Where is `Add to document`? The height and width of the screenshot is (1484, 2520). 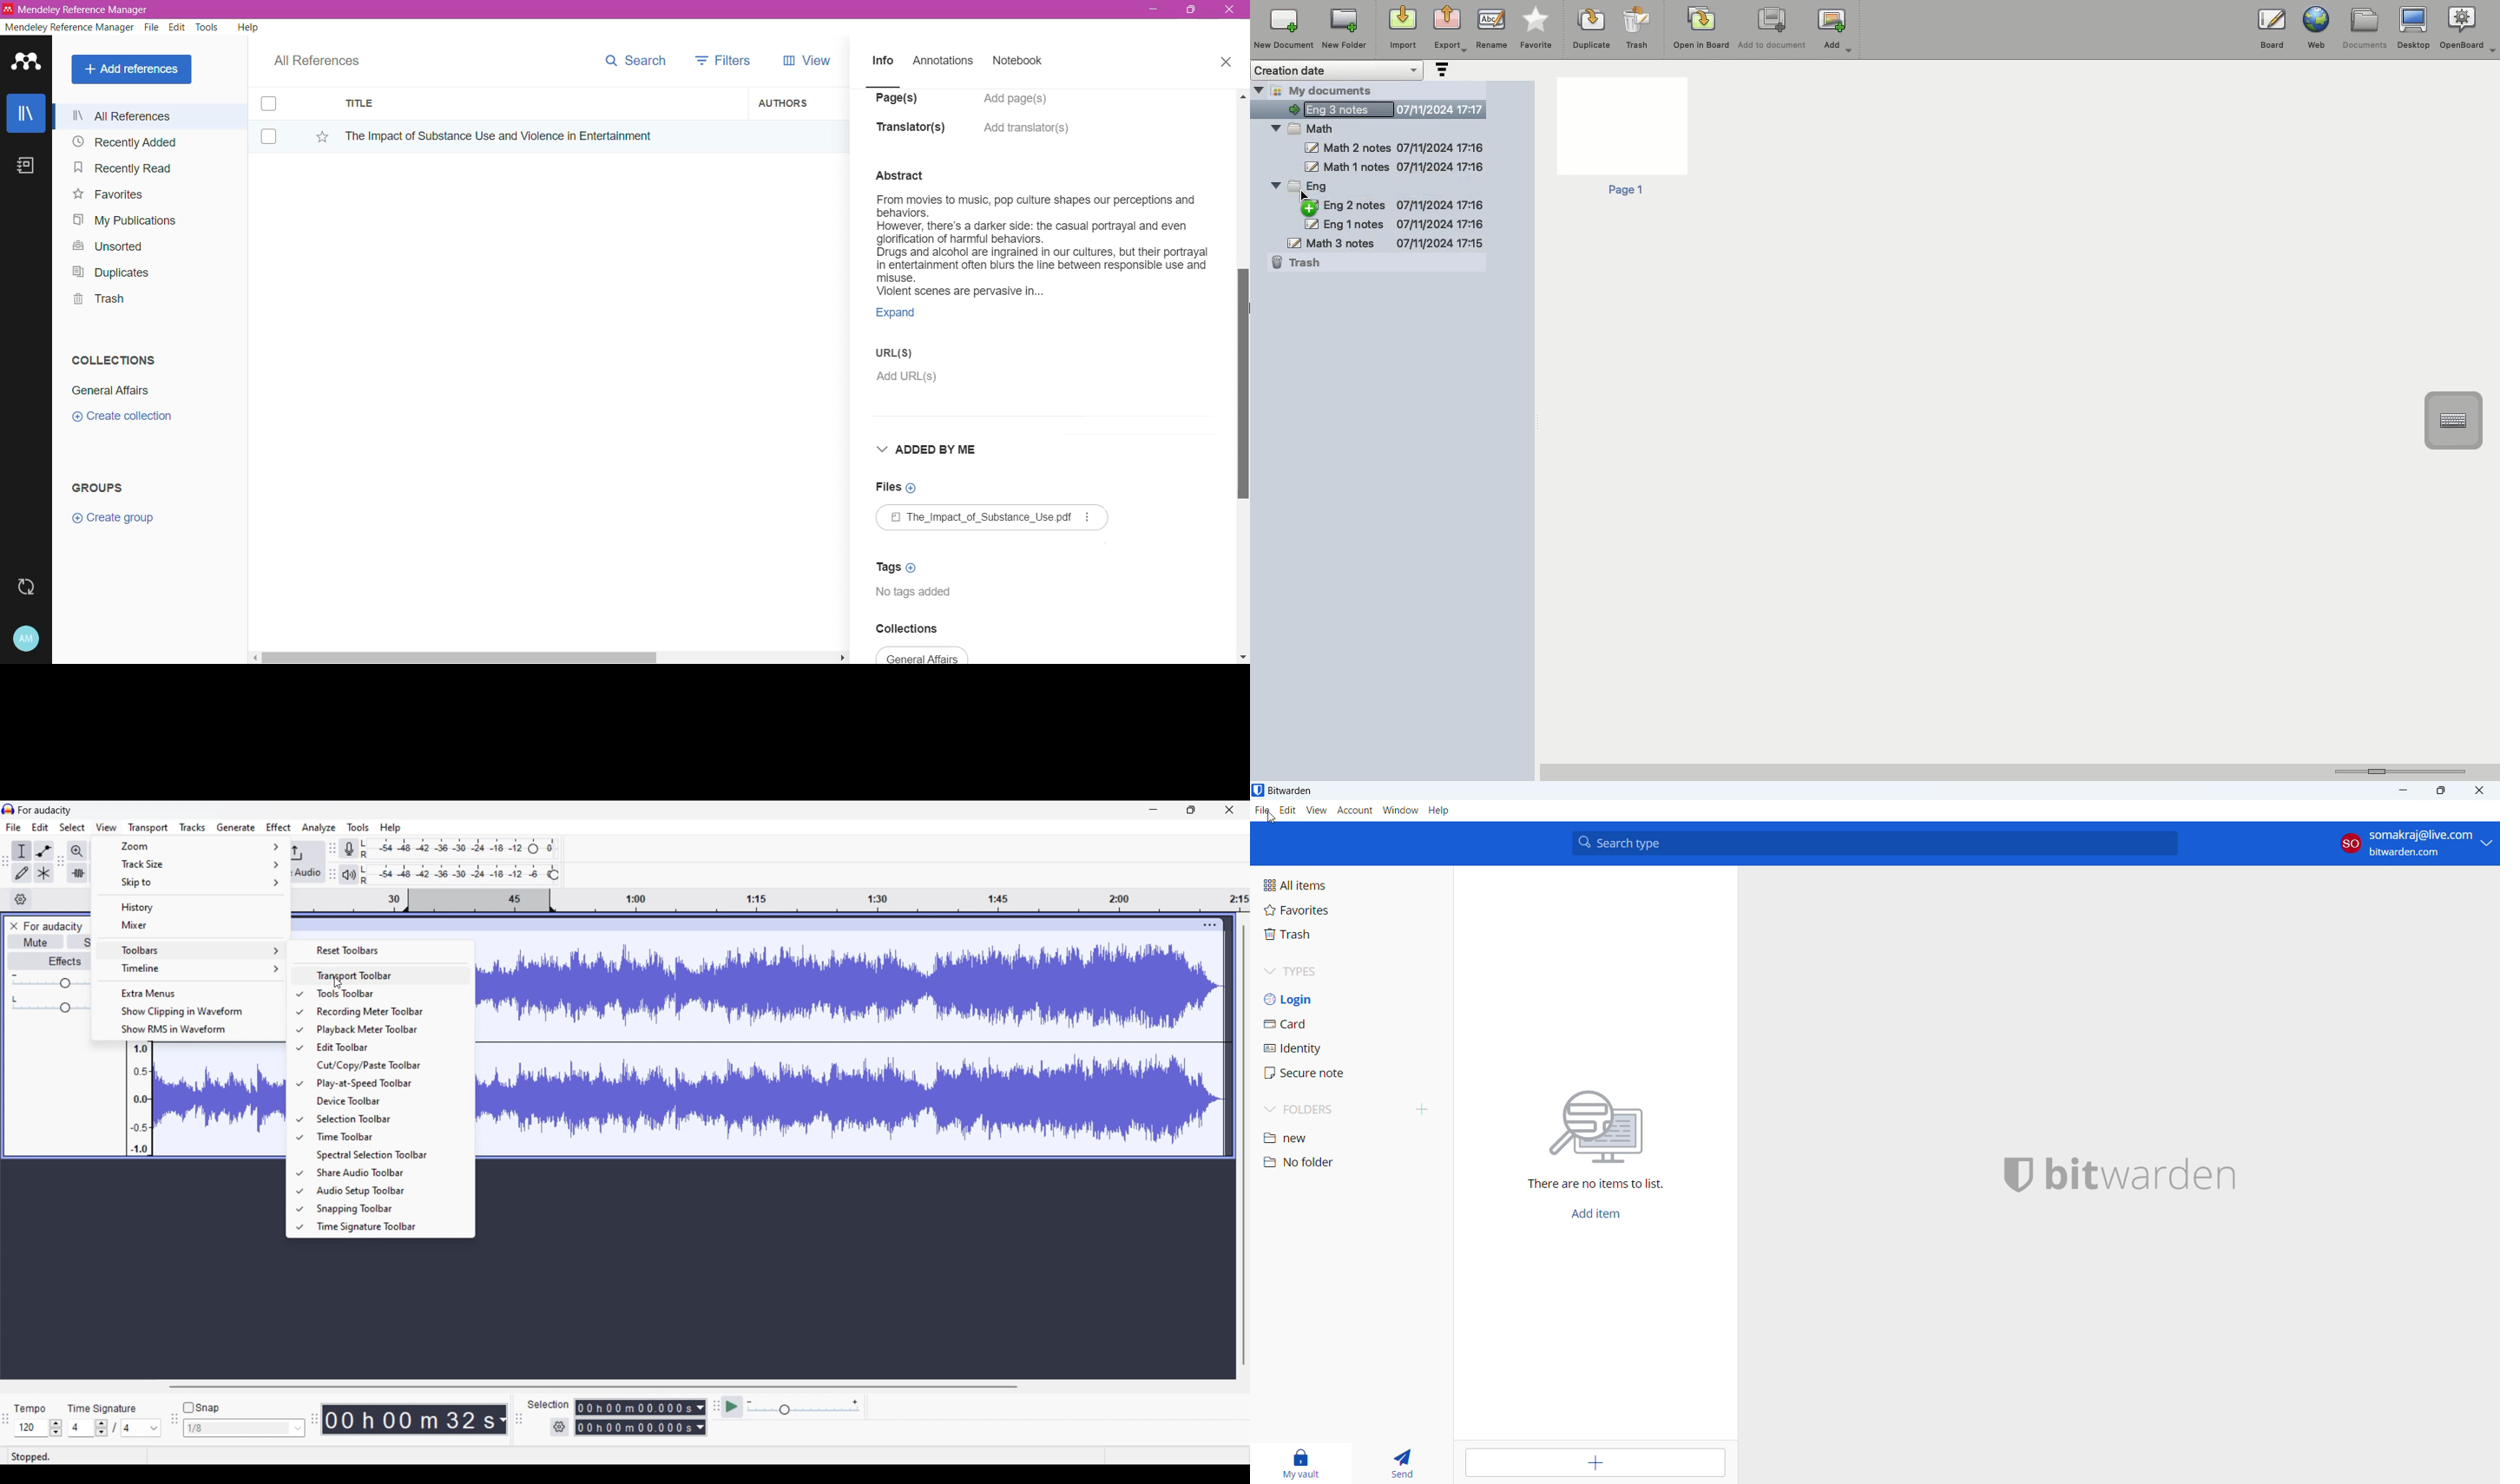
Add to document is located at coordinates (1773, 30).